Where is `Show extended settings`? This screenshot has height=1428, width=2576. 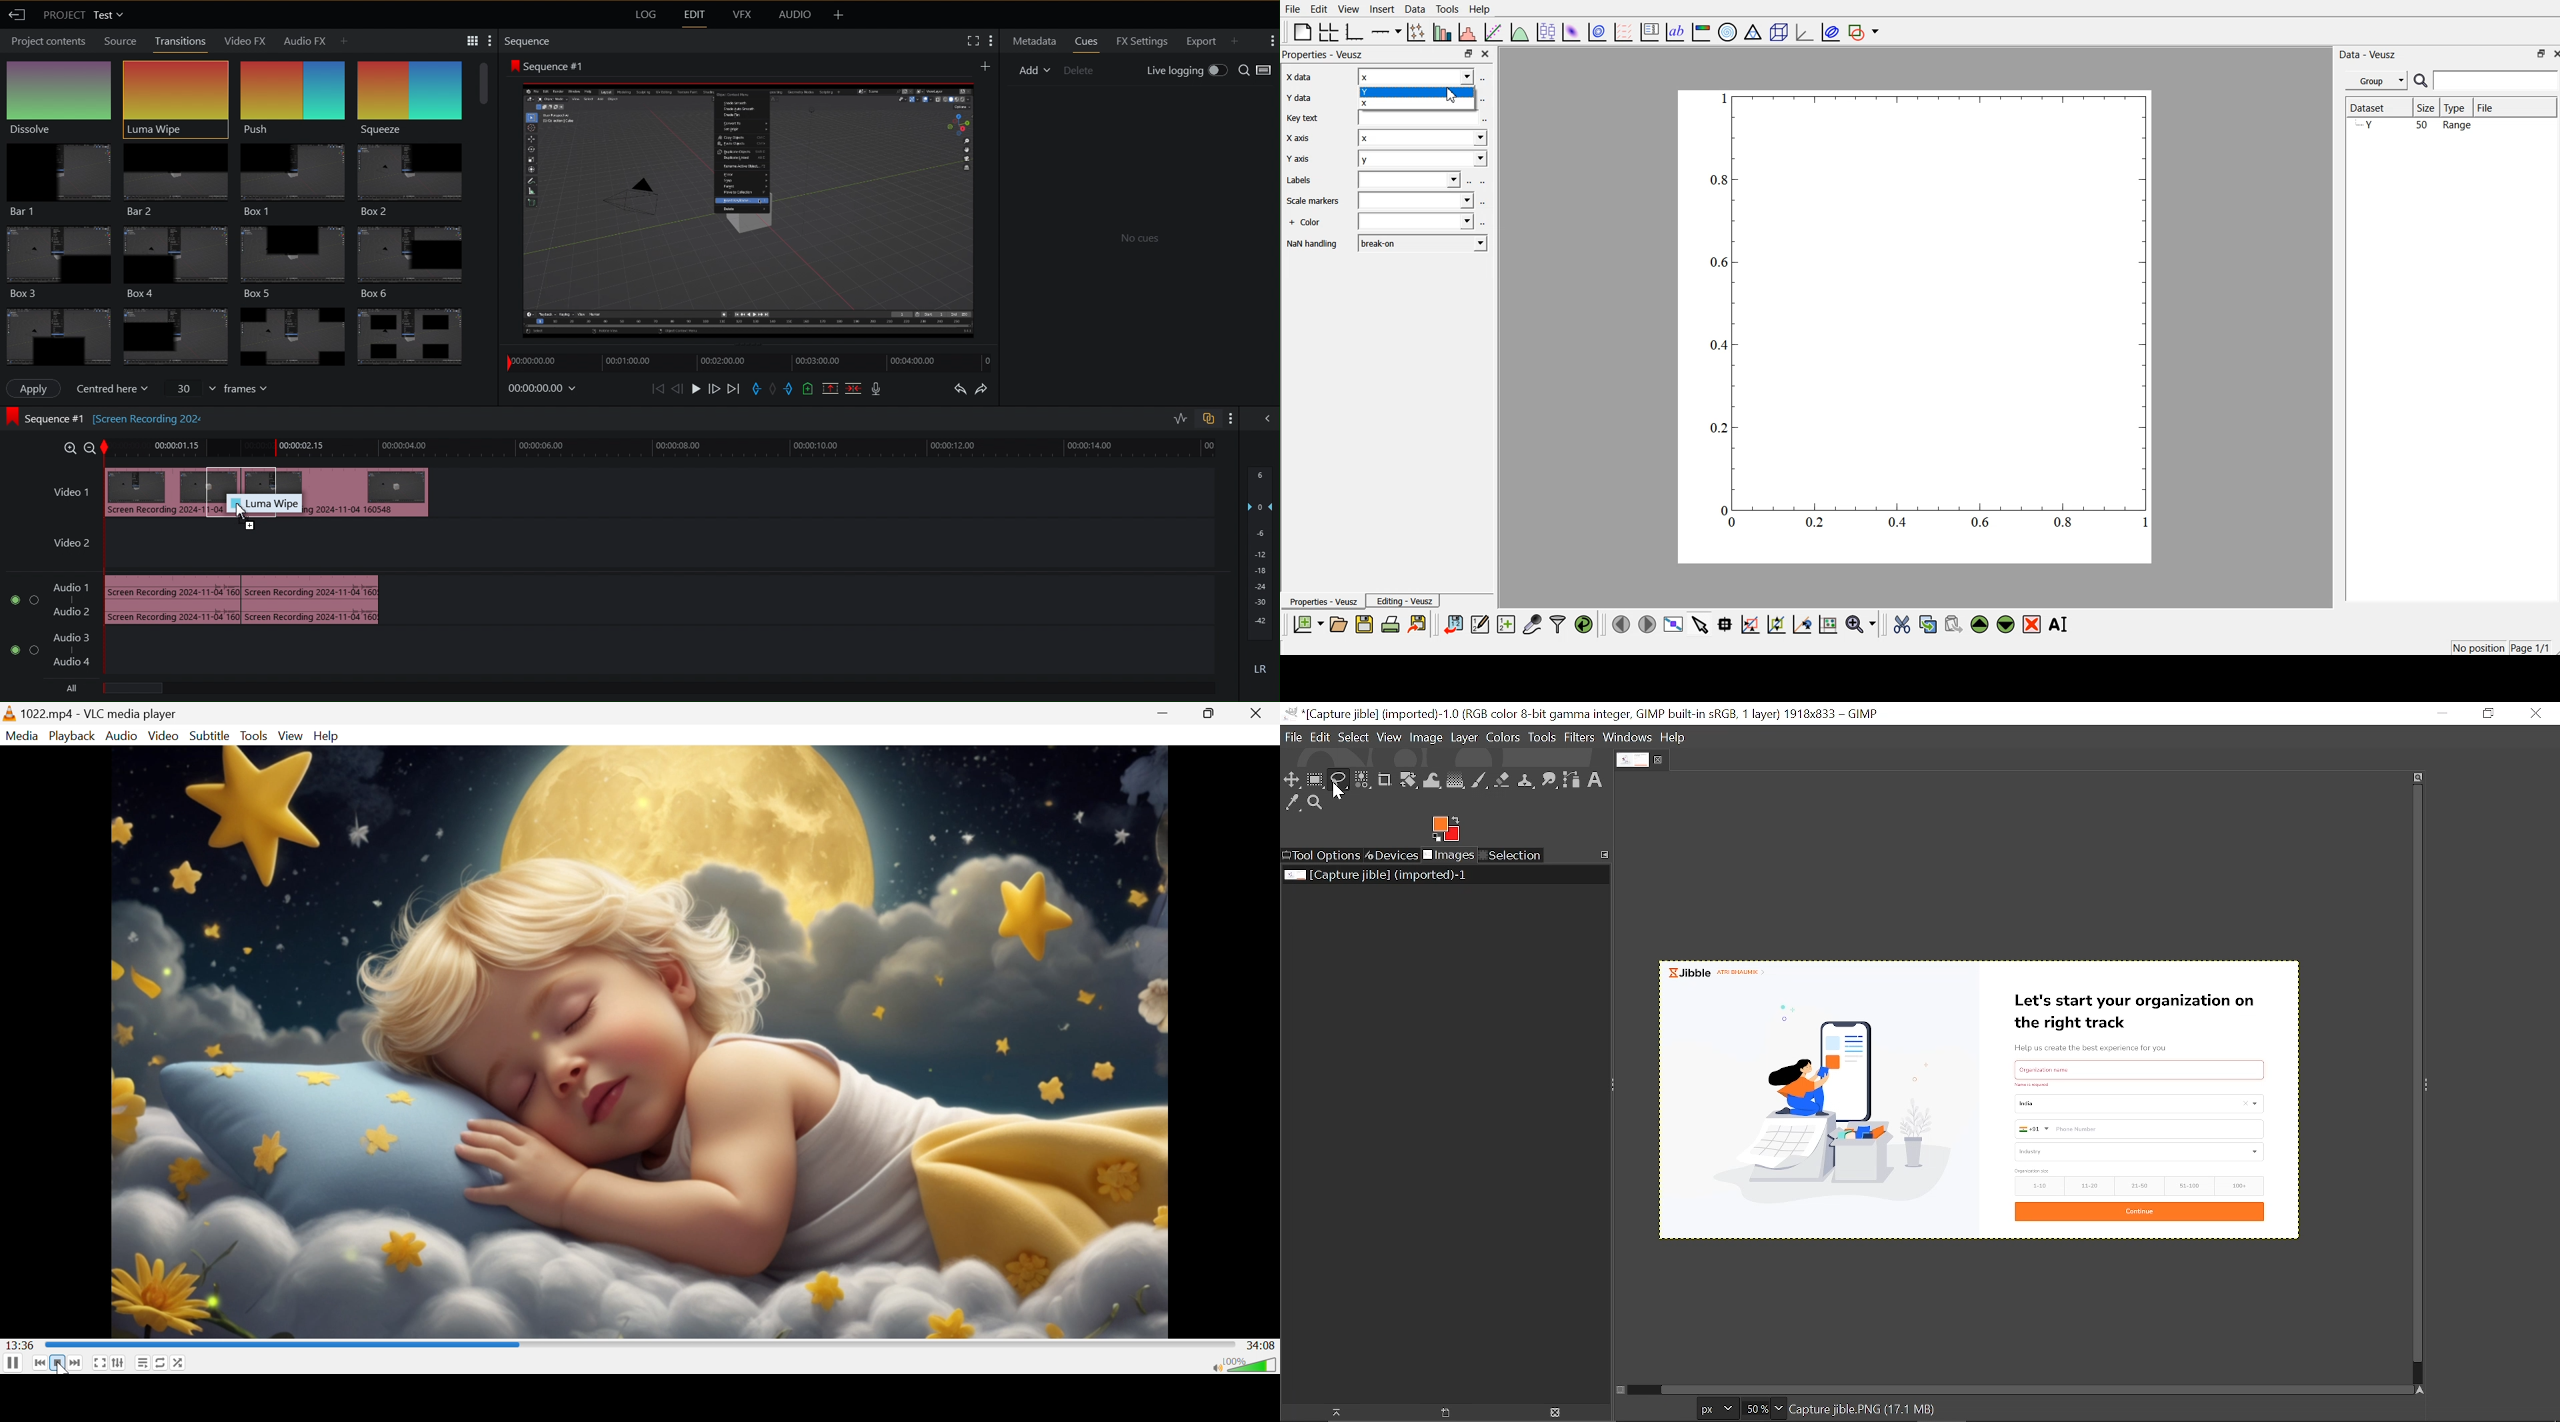
Show extended settings is located at coordinates (119, 1363).